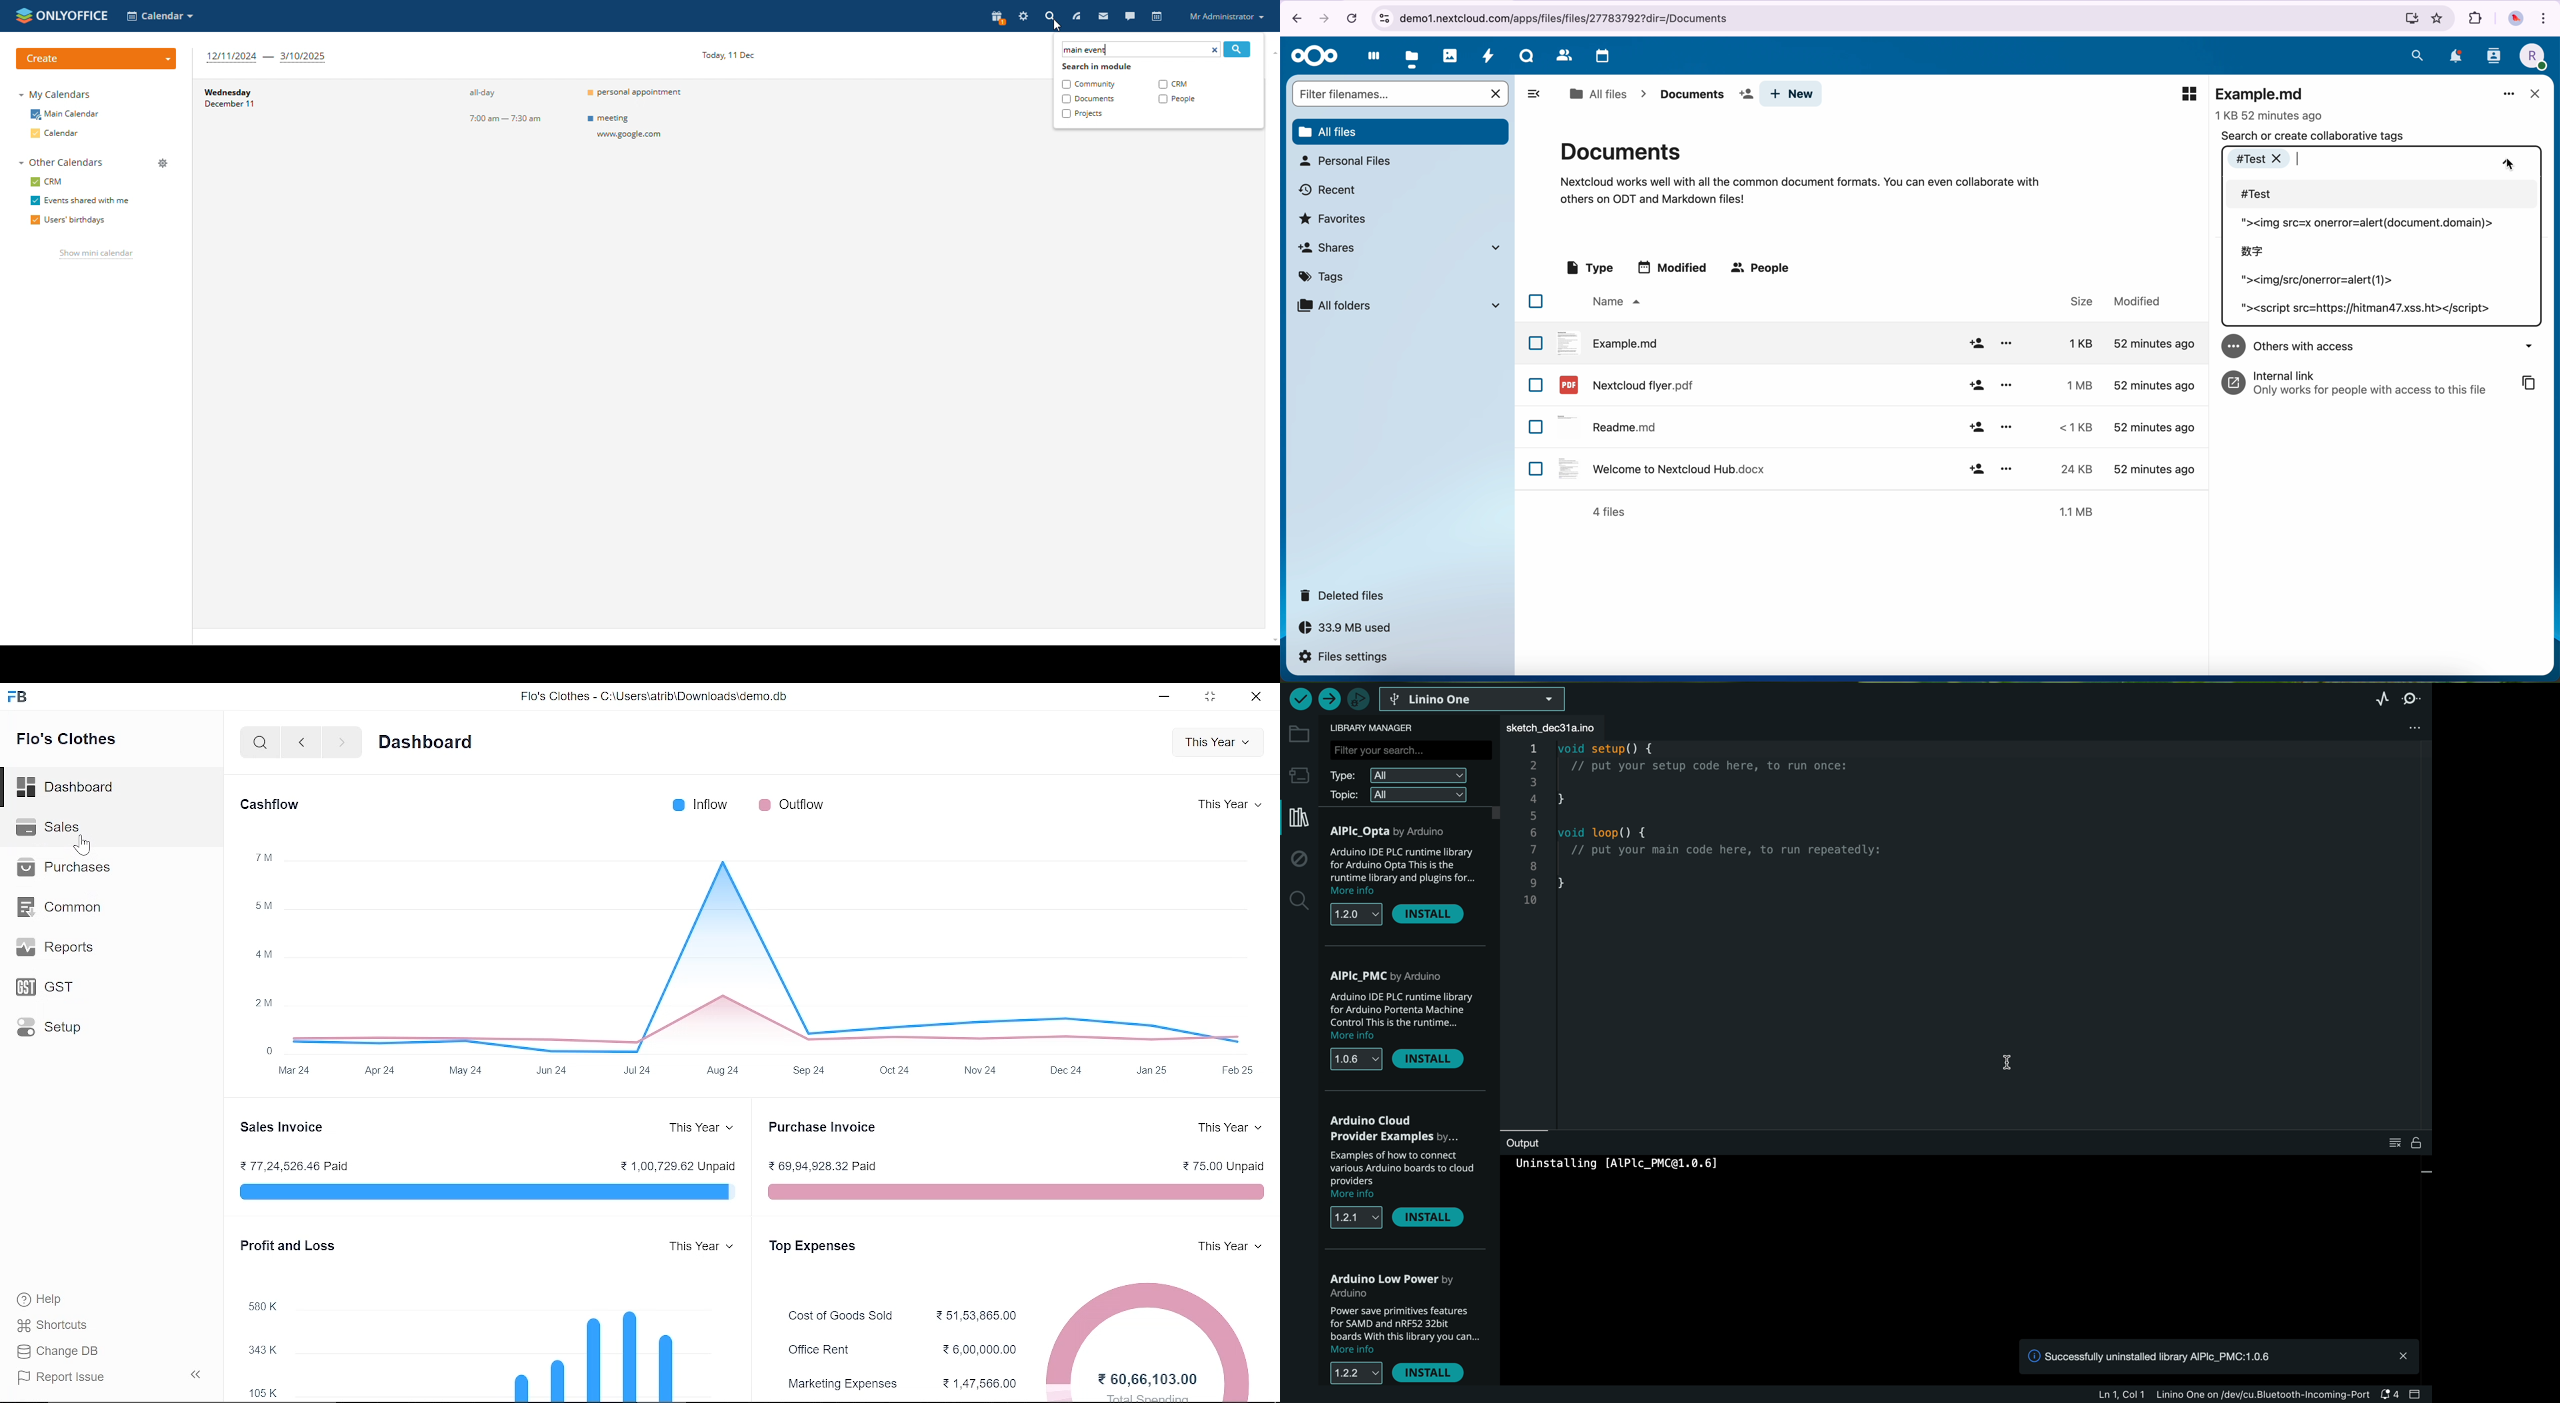 The width and height of the screenshot is (2576, 1428). What do you see at coordinates (71, 1024) in the screenshot?
I see `Setup` at bounding box center [71, 1024].